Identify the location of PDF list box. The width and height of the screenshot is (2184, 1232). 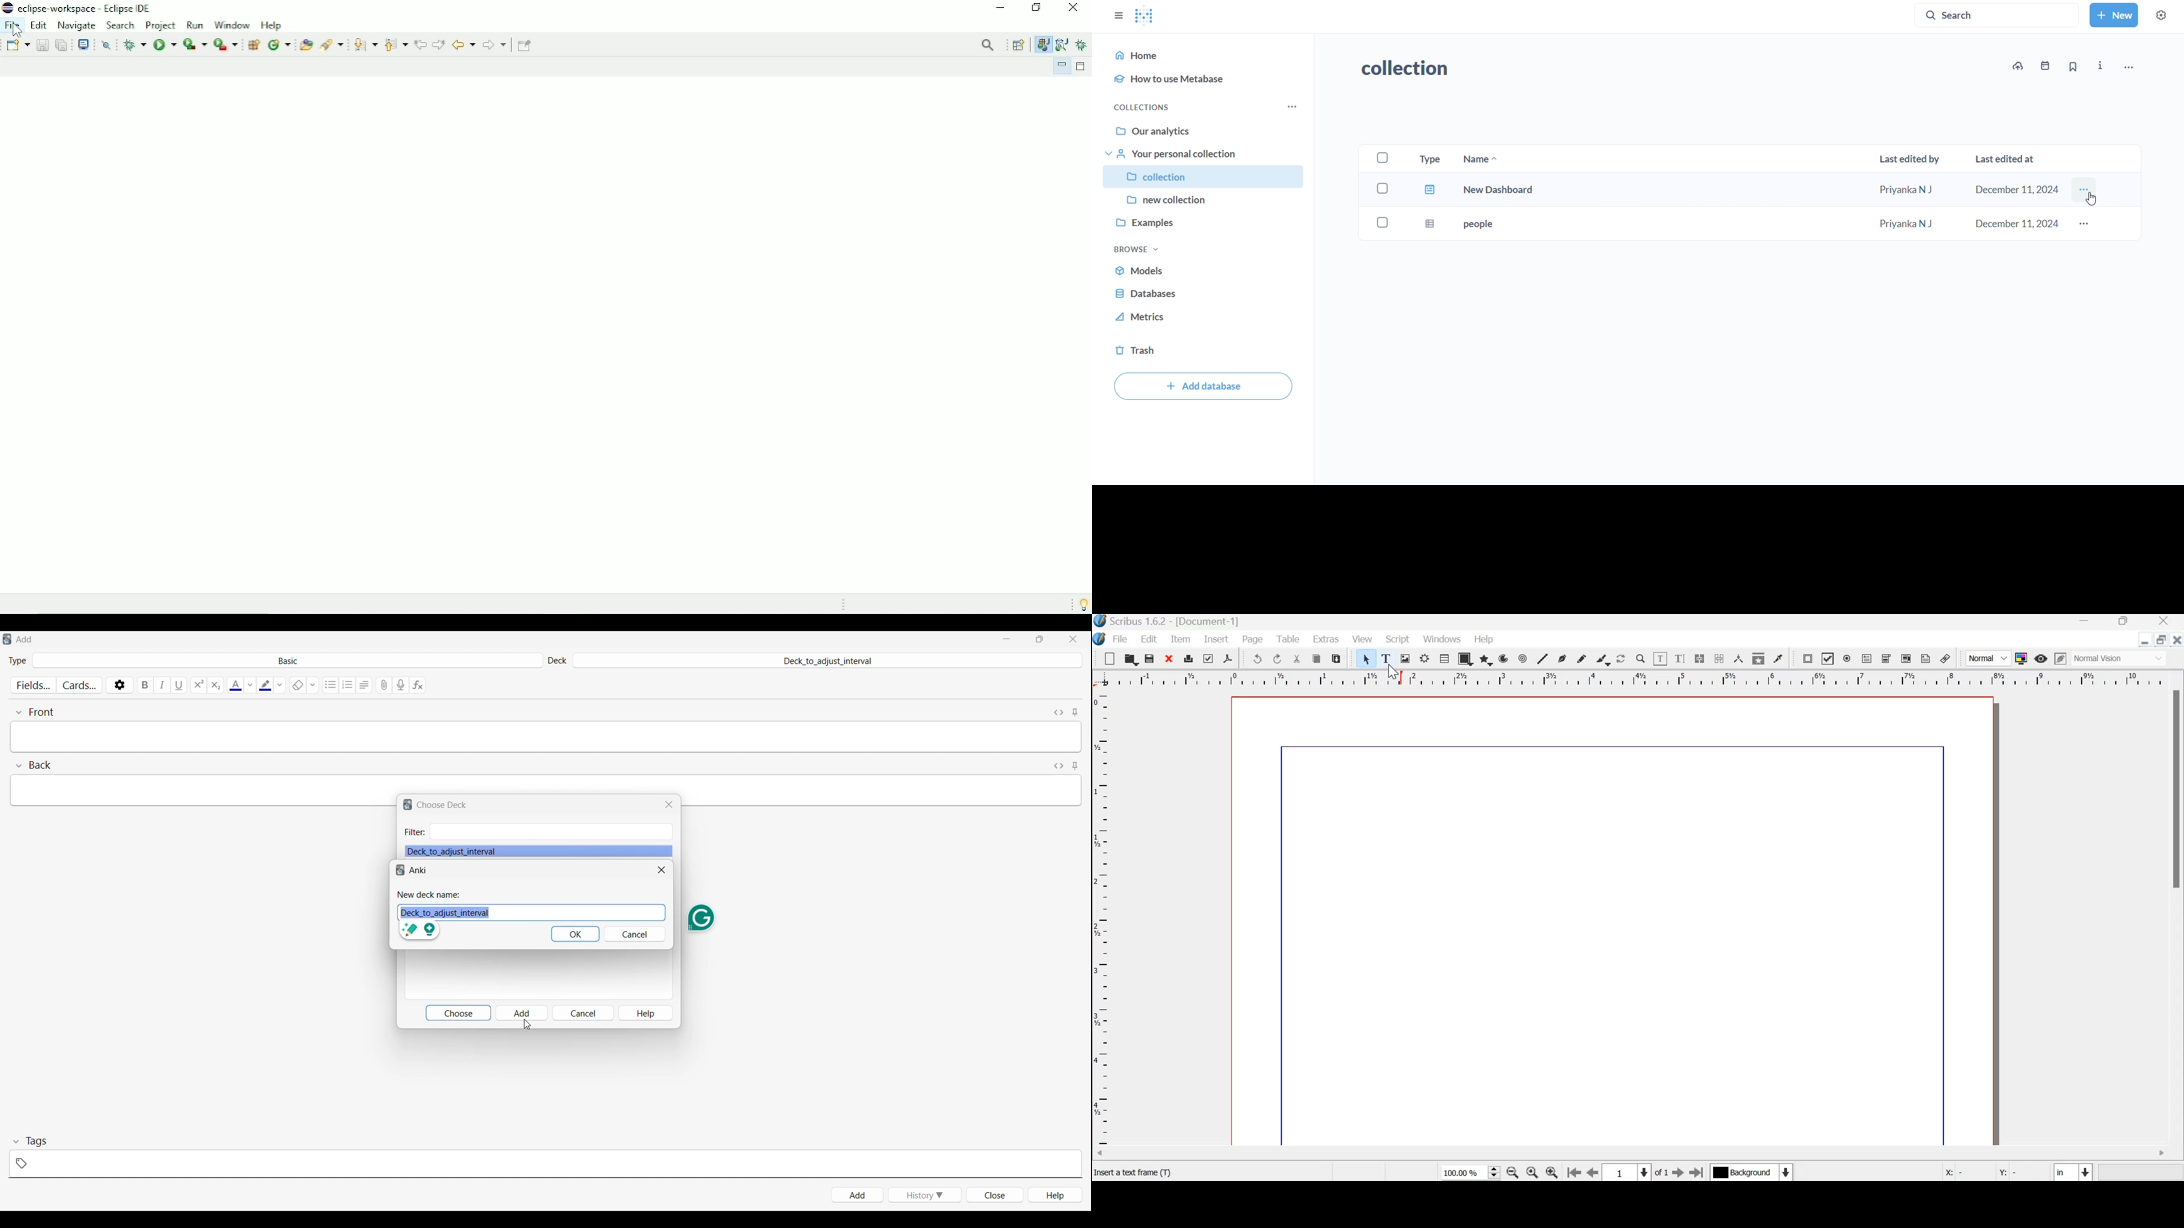
(1907, 658).